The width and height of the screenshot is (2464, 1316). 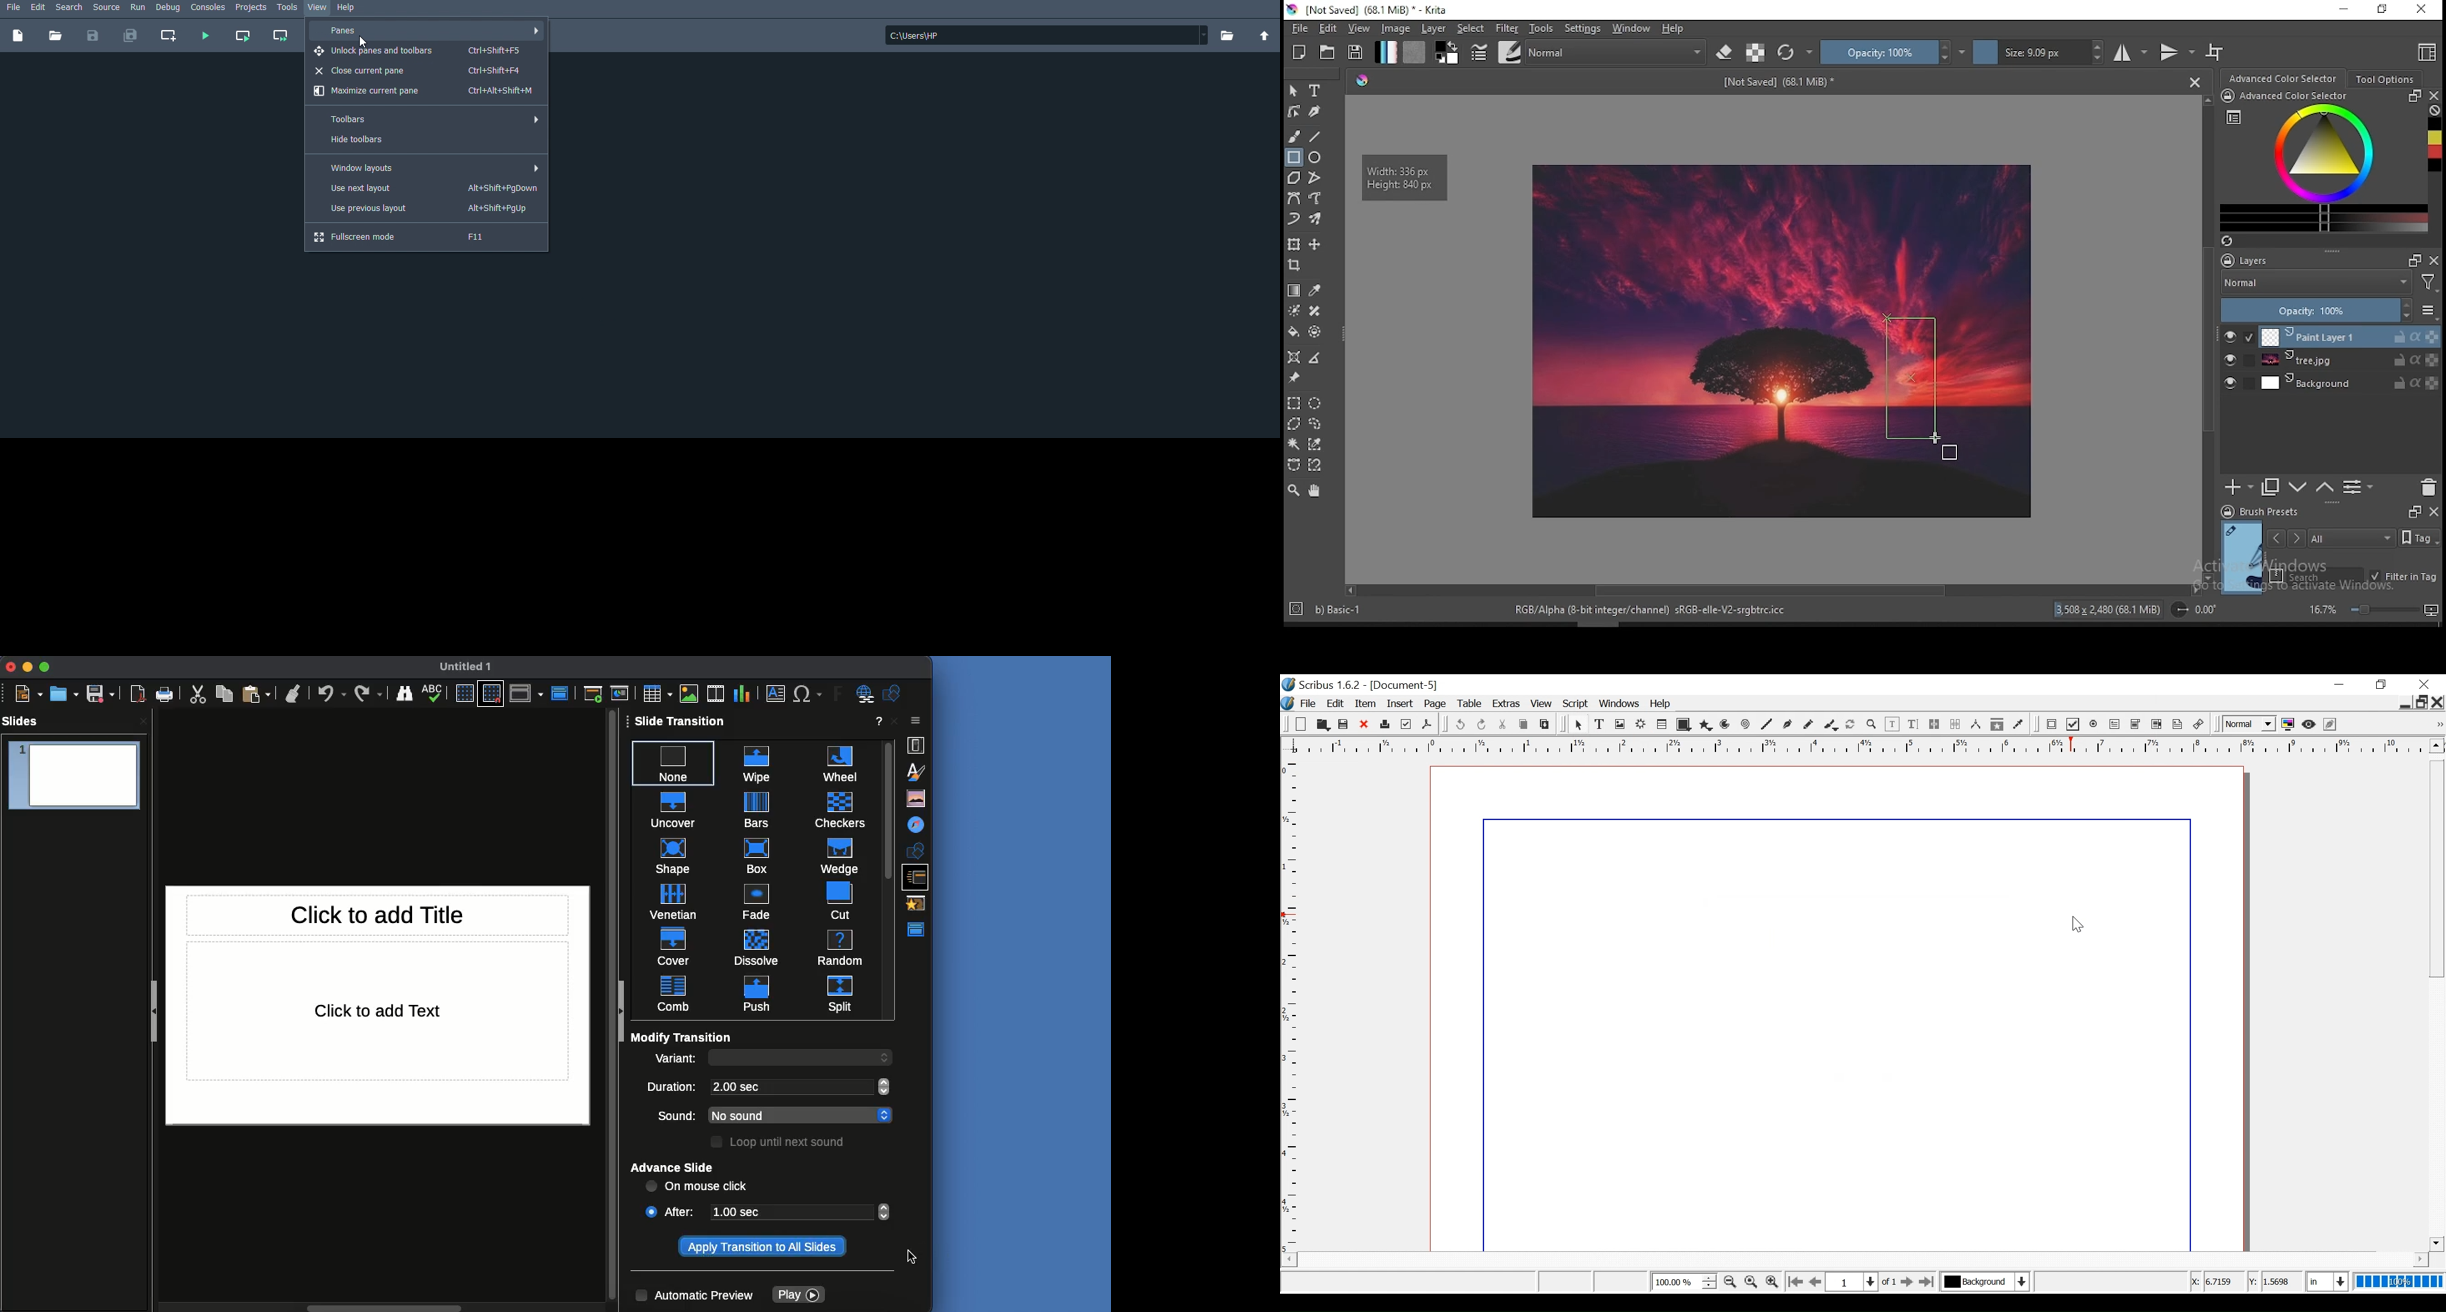 What do you see at coordinates (1955, 725) in the screenshot?
I see `Unlink text frame` at bounding box center [1955, 725].